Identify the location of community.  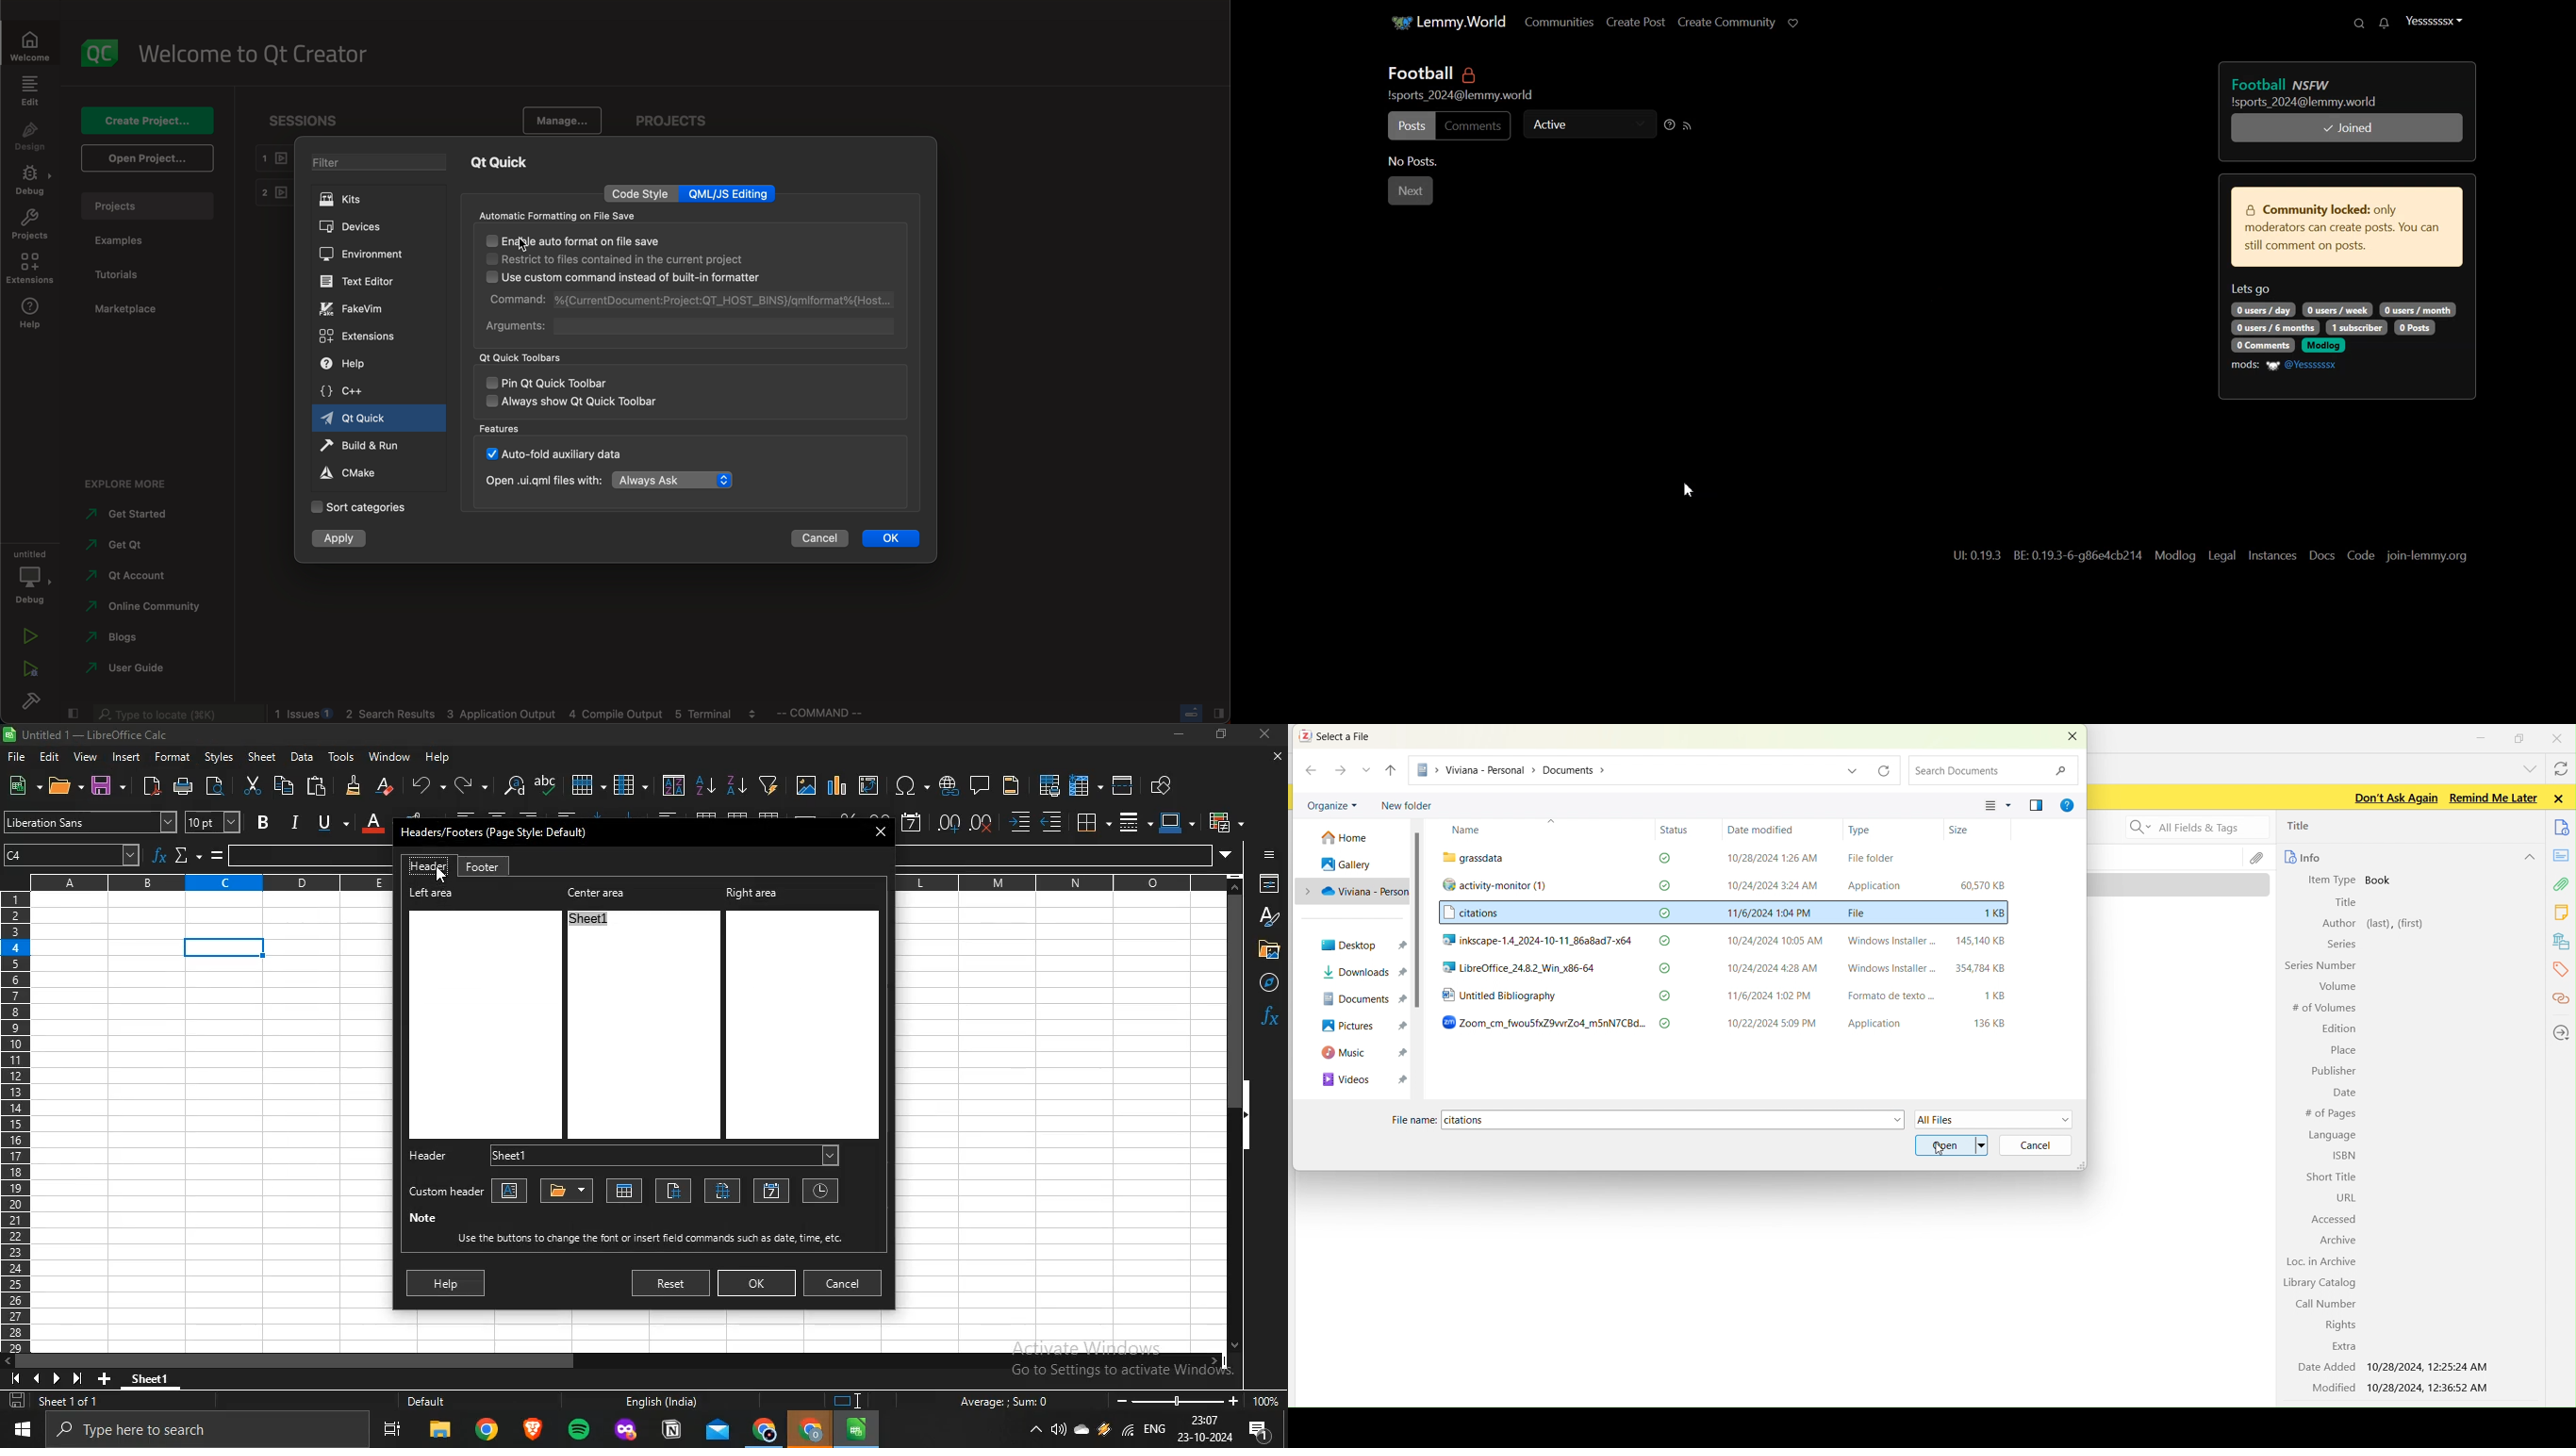
(153, 606).